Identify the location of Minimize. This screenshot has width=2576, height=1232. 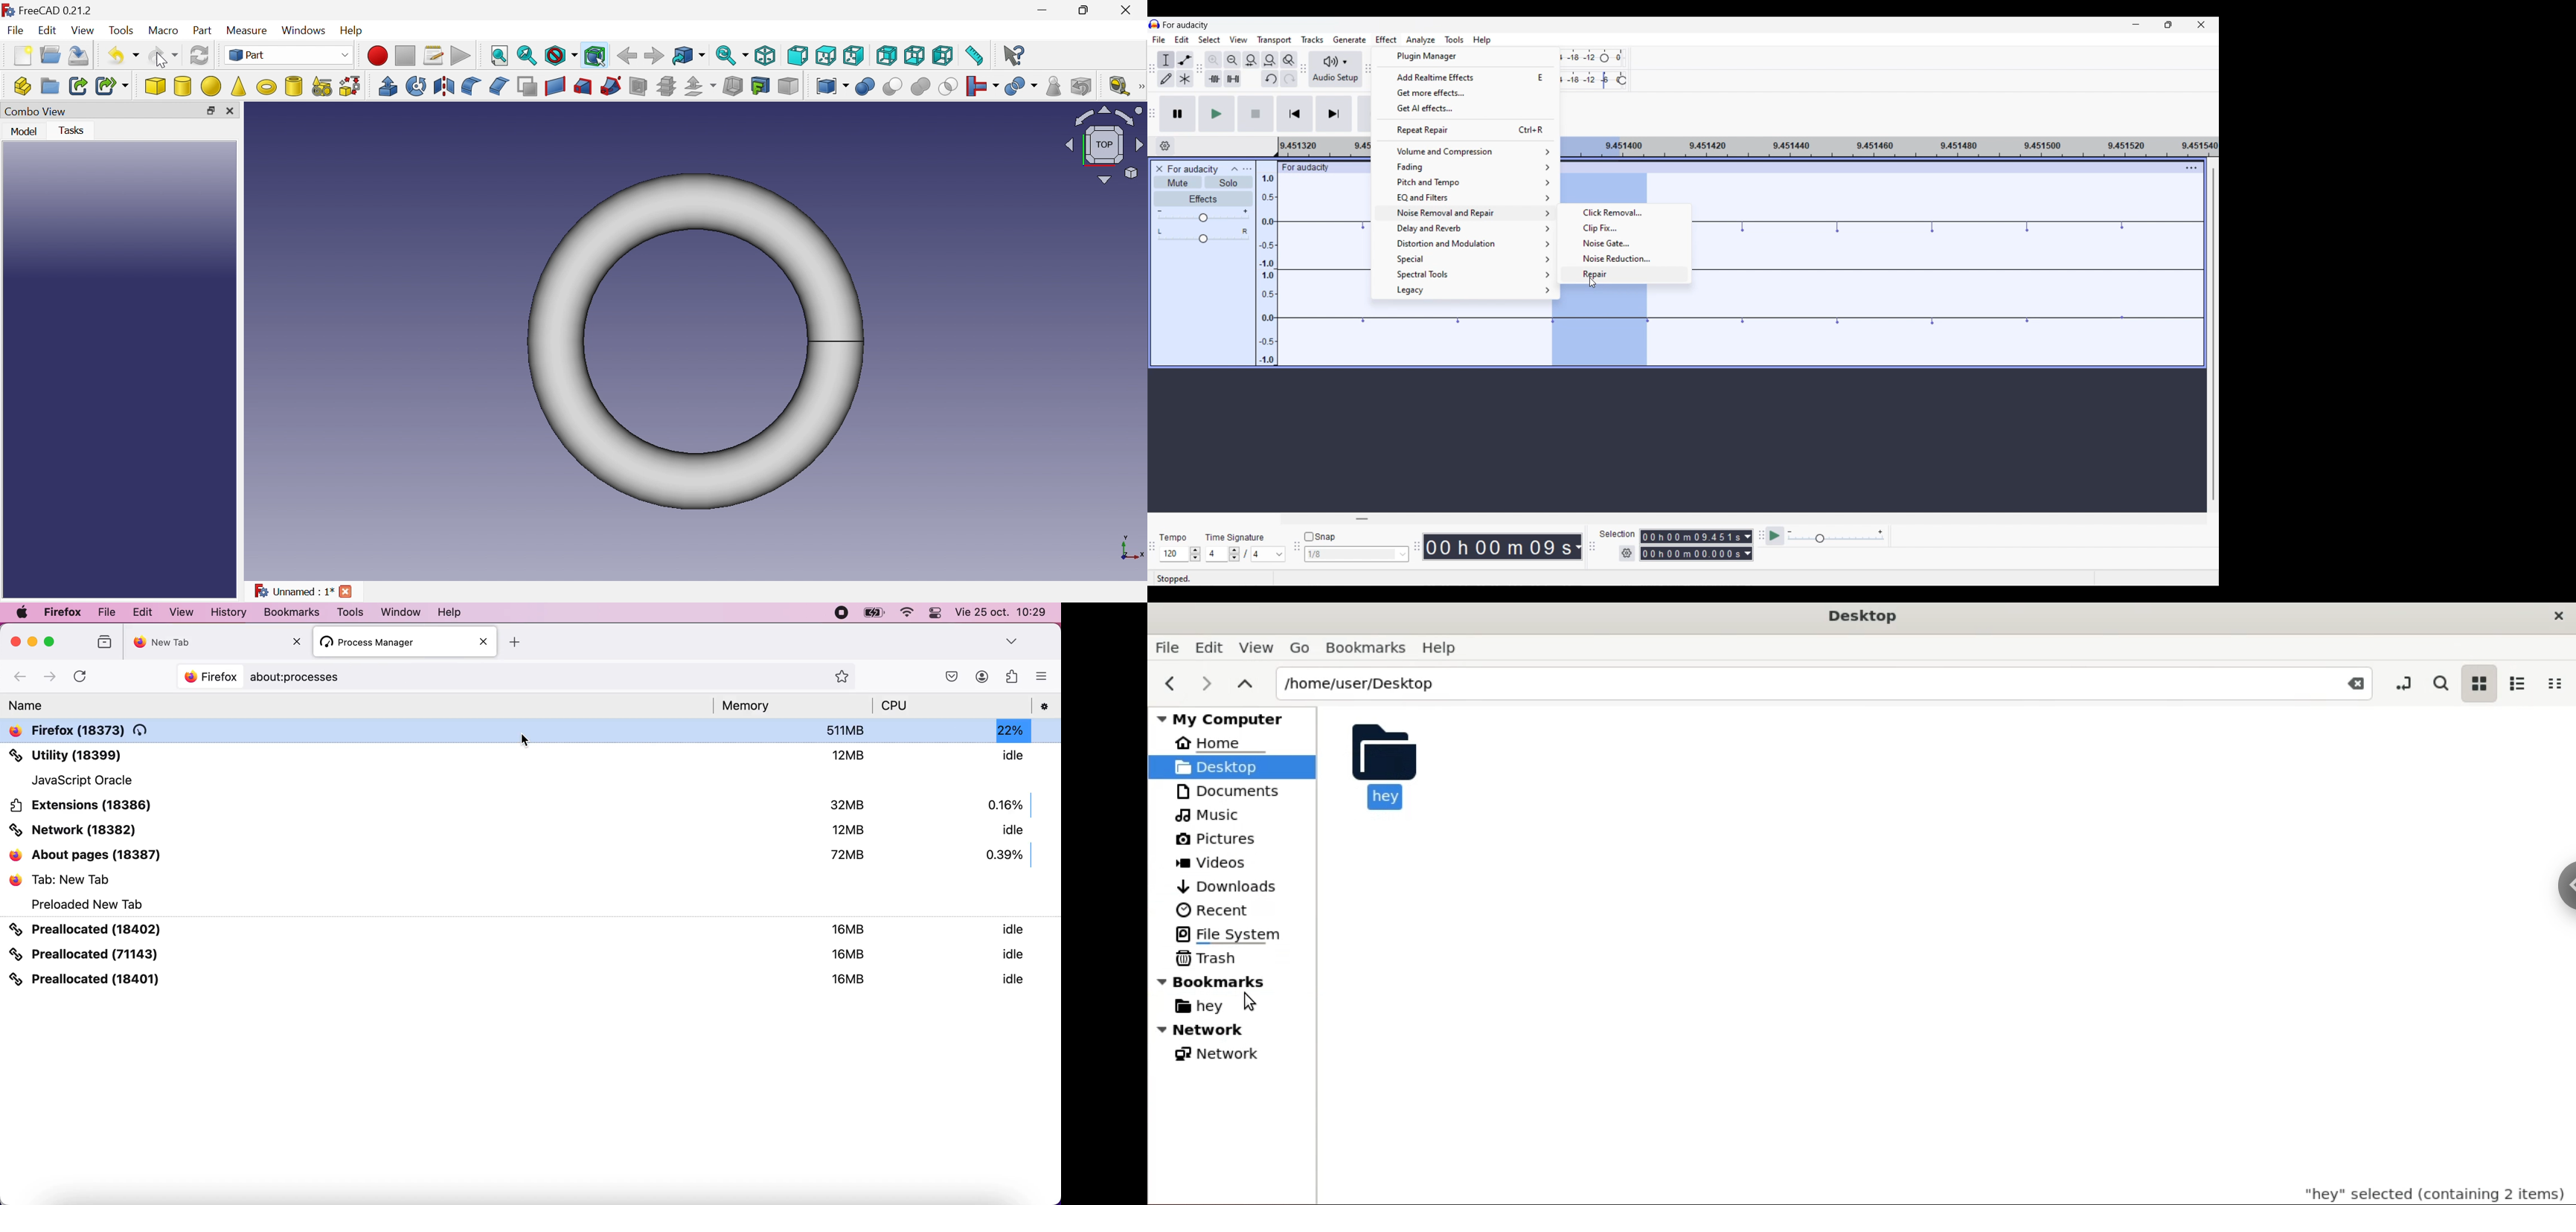
(2136, 24).